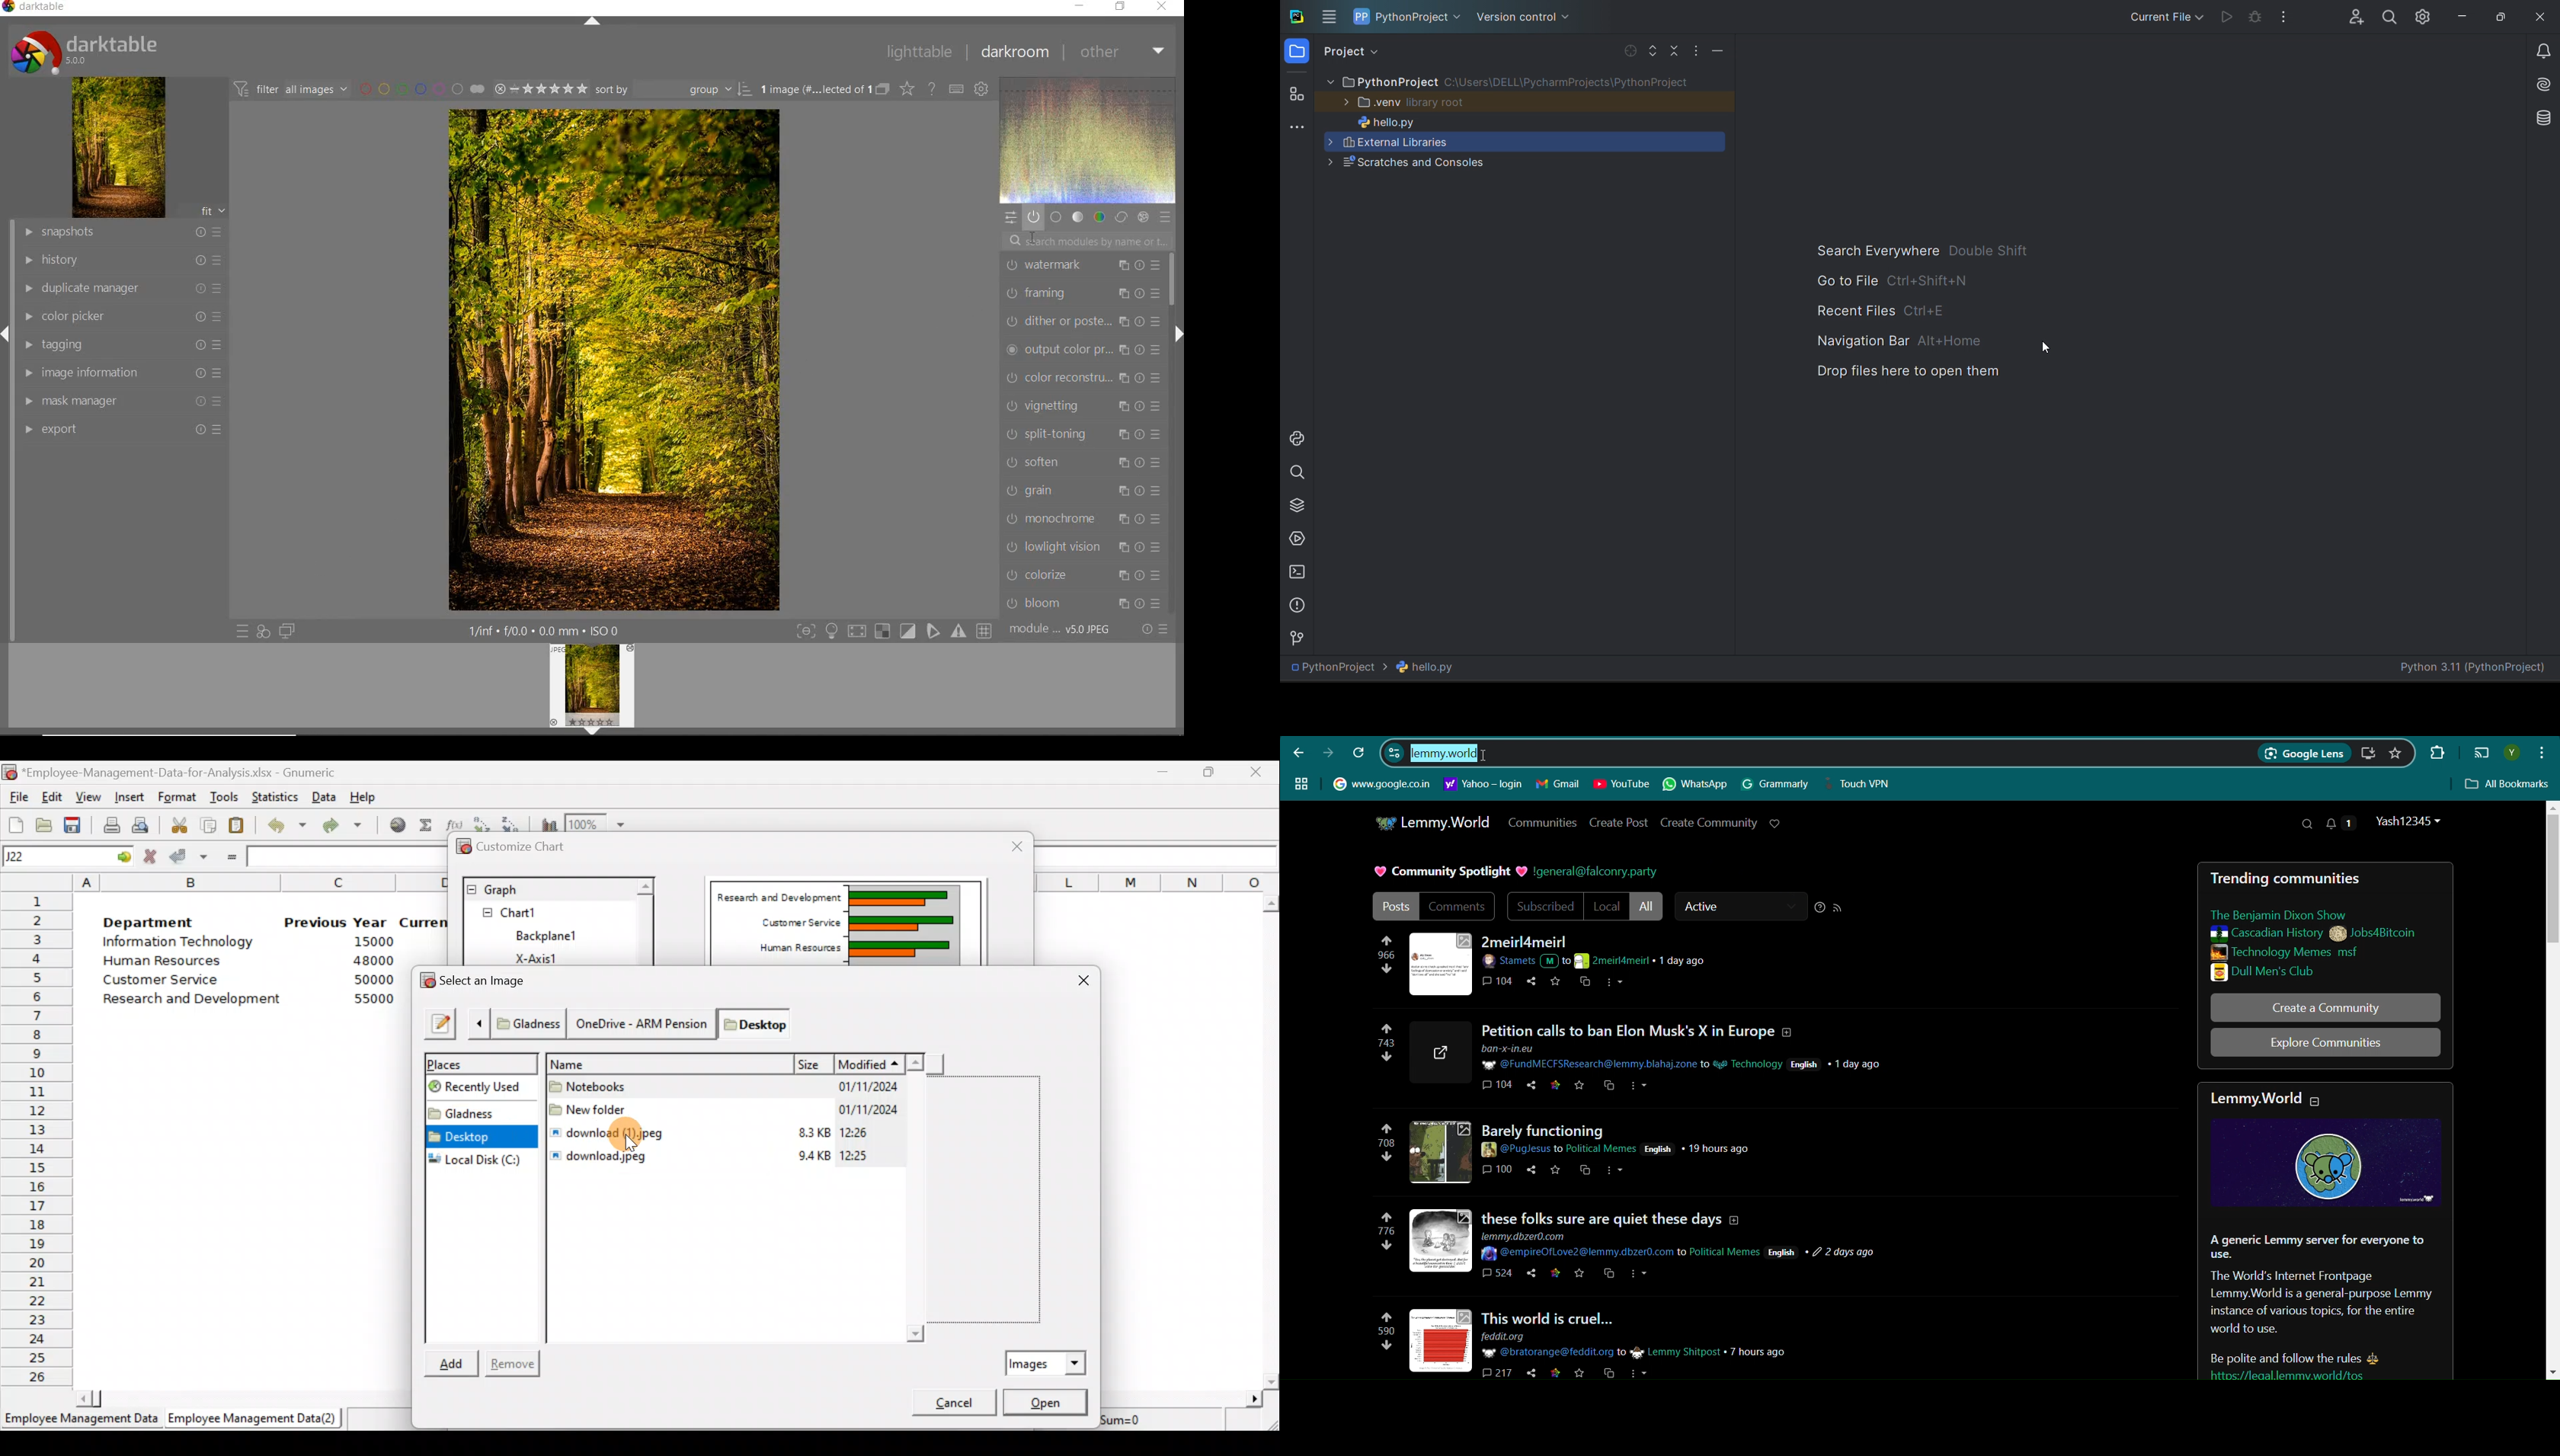 The image size is (2576, 1456). Describe the element at coordinates (589, 1106) in the screenshot. I see `New Folder` at that location.